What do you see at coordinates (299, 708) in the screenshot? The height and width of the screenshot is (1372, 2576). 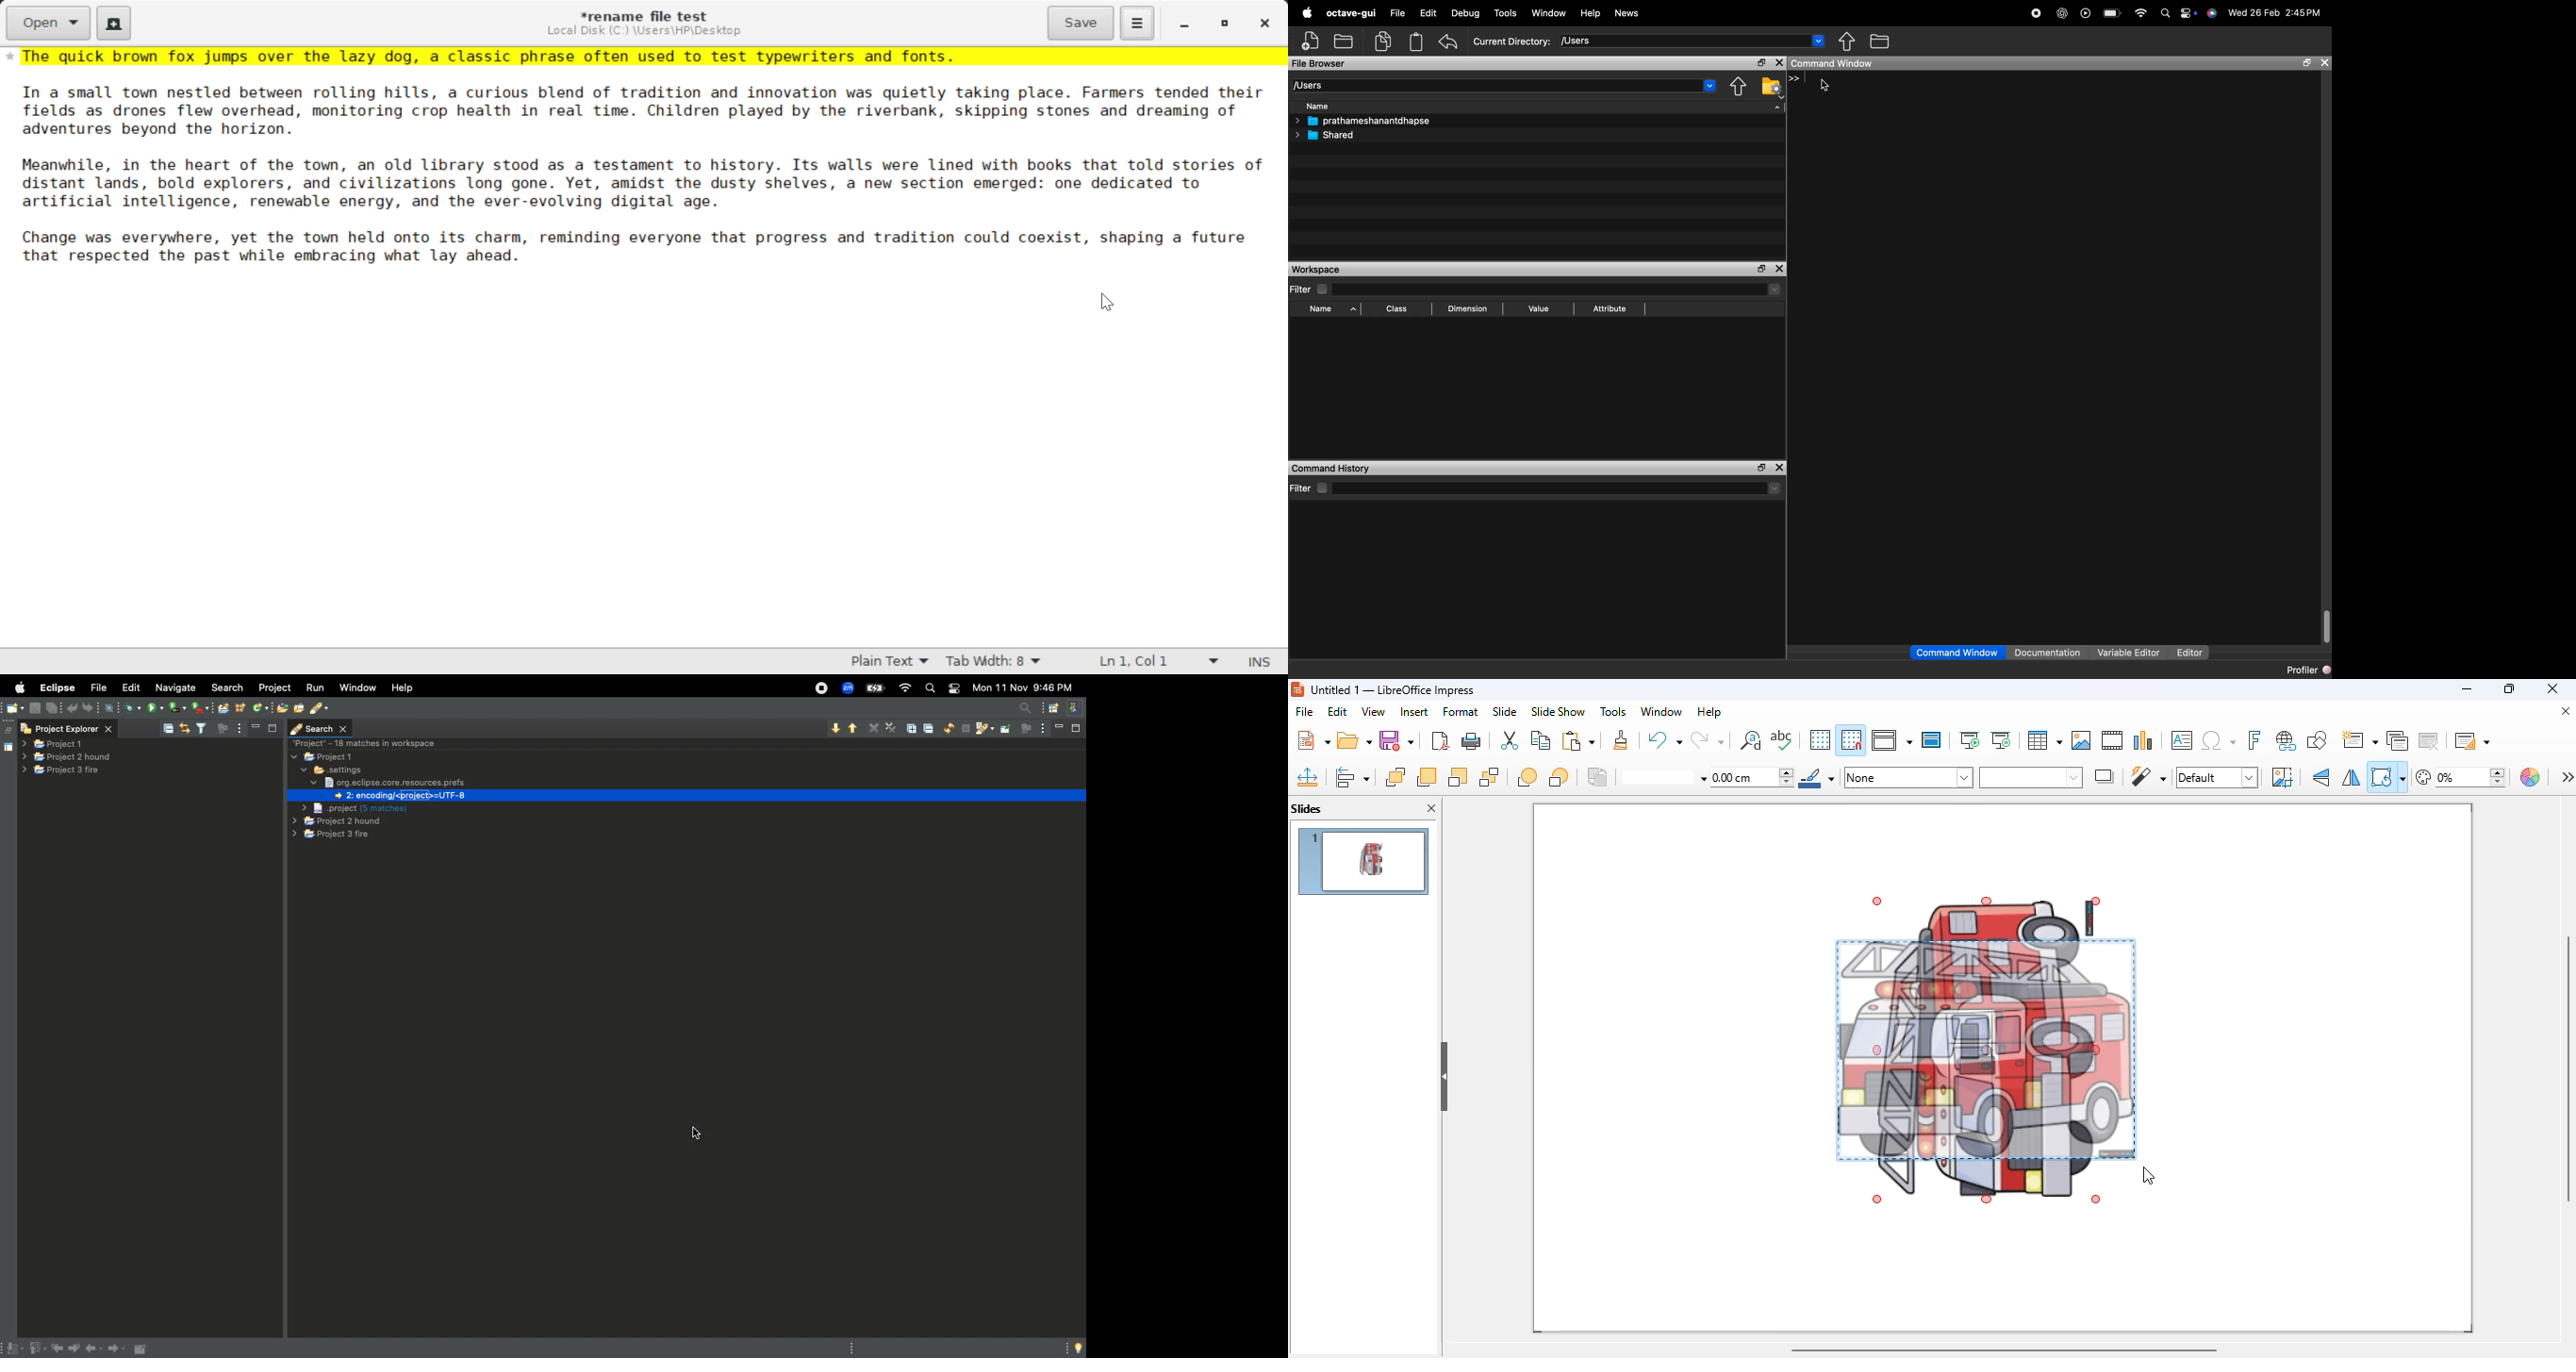 I see `open task` at bounding box center [299, 708].